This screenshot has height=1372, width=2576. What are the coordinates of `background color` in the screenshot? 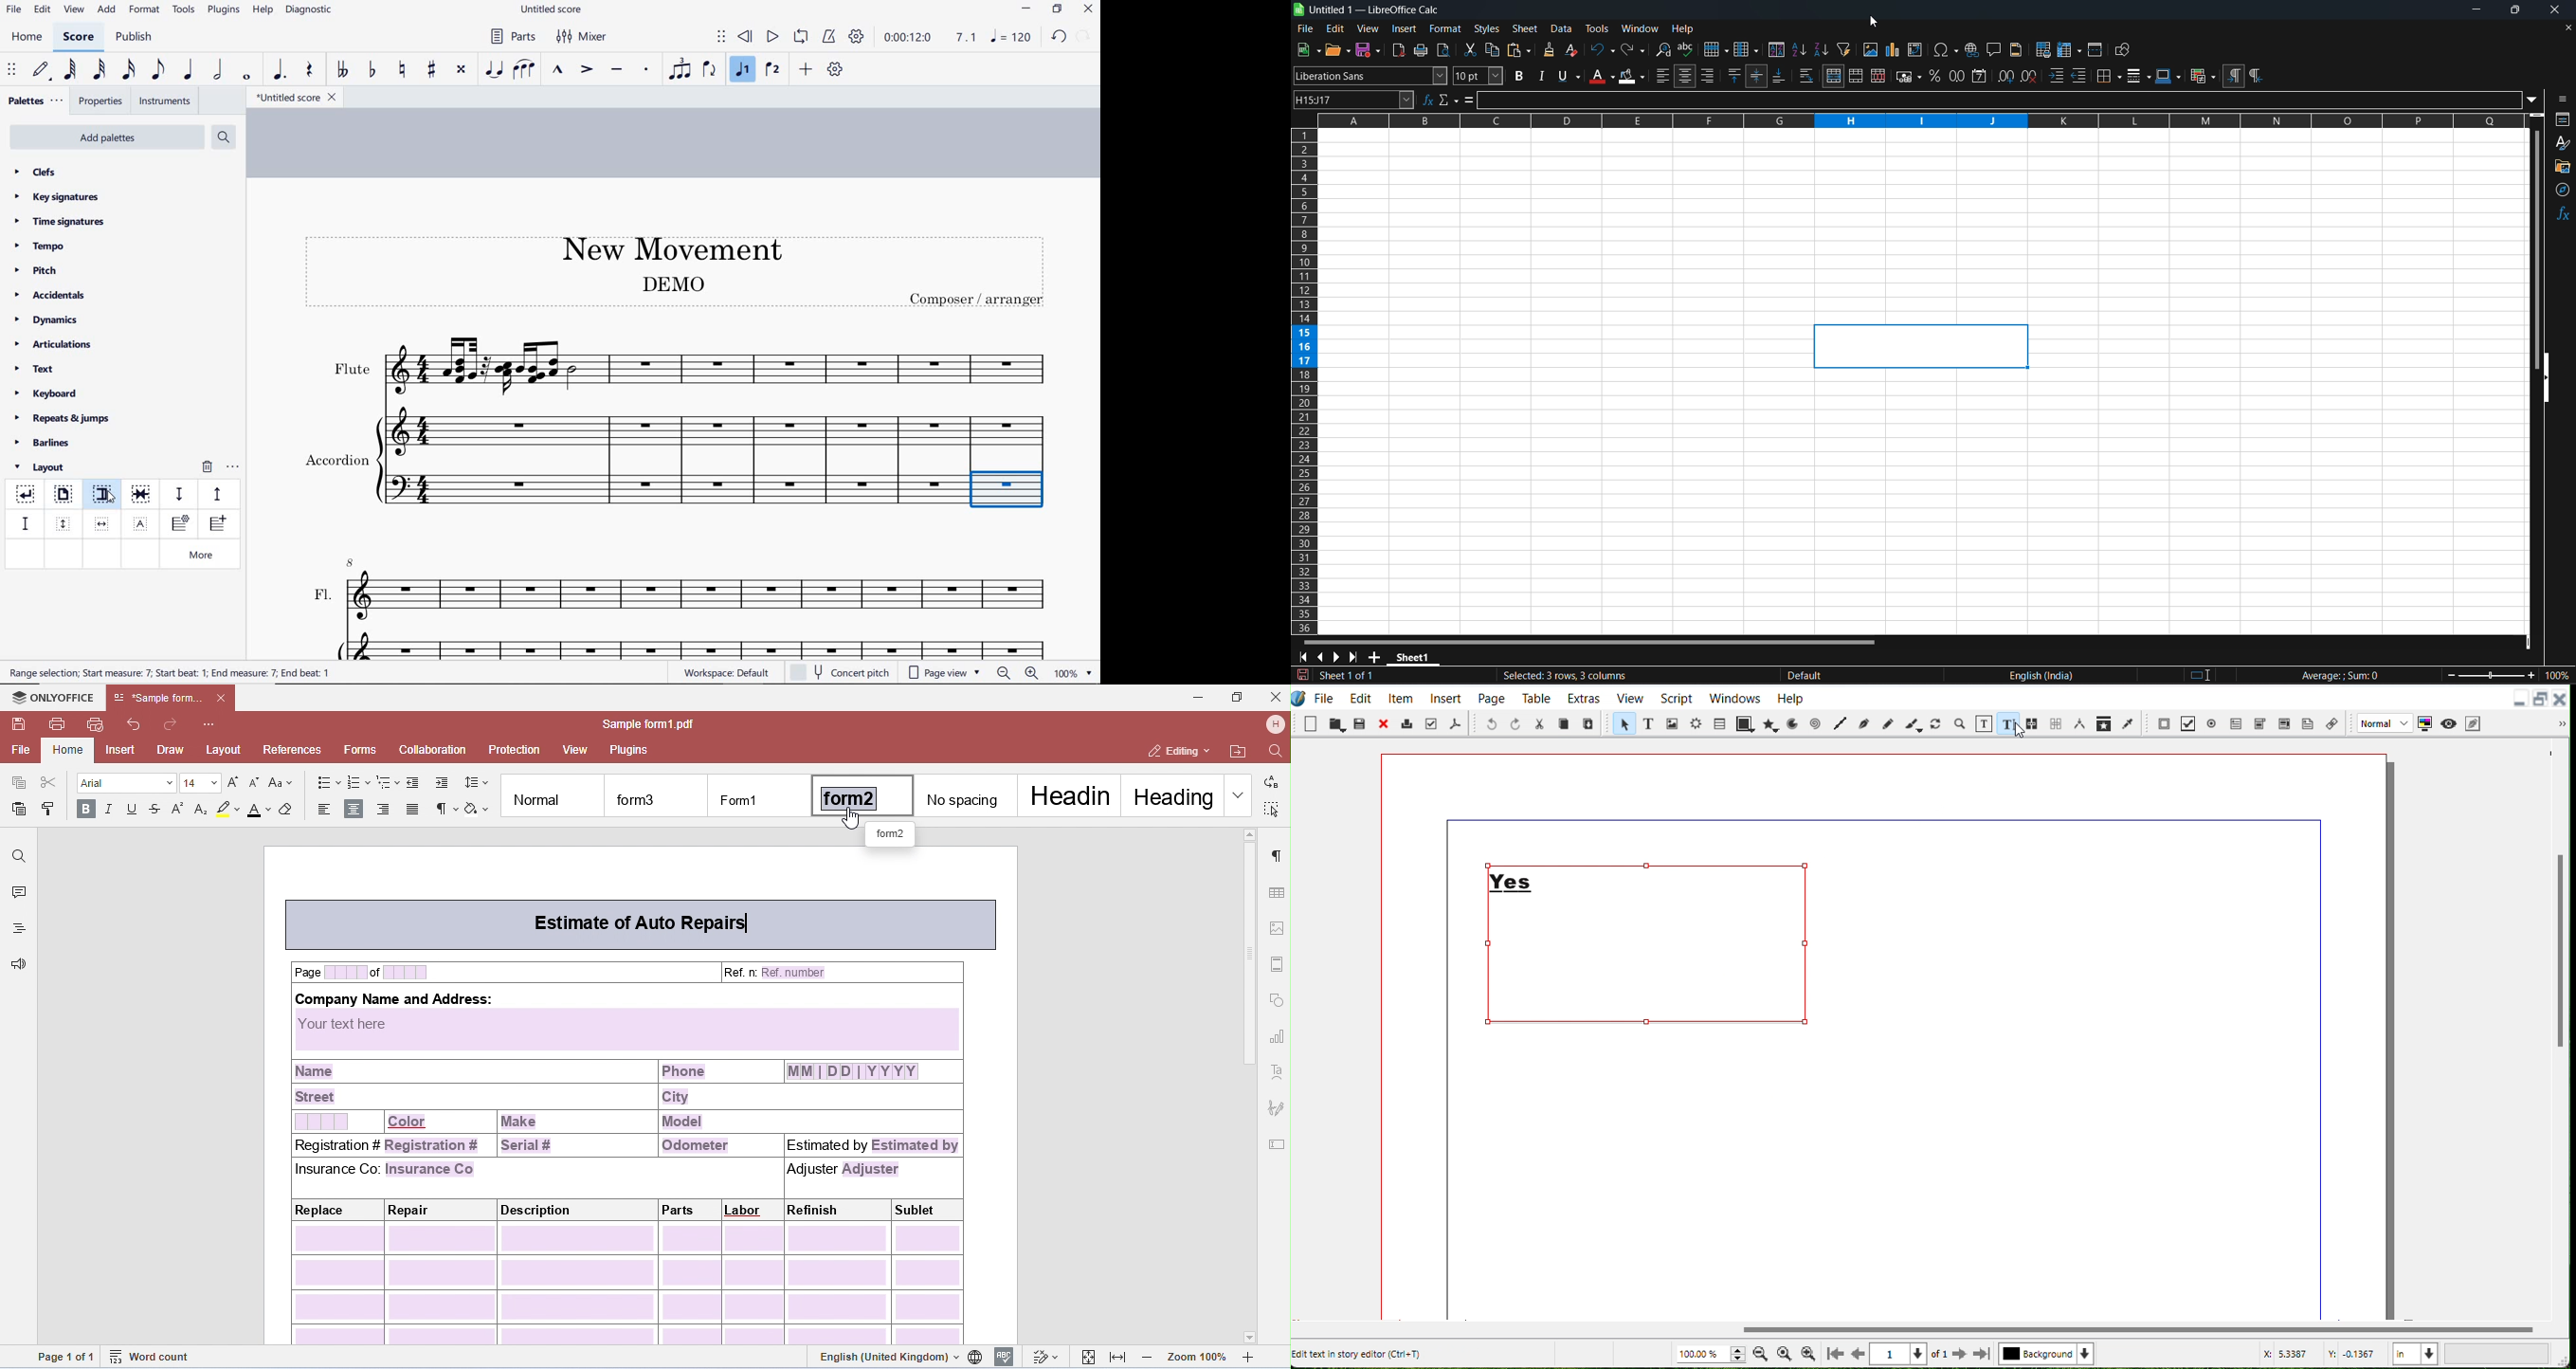 It's located at (1633, 76).